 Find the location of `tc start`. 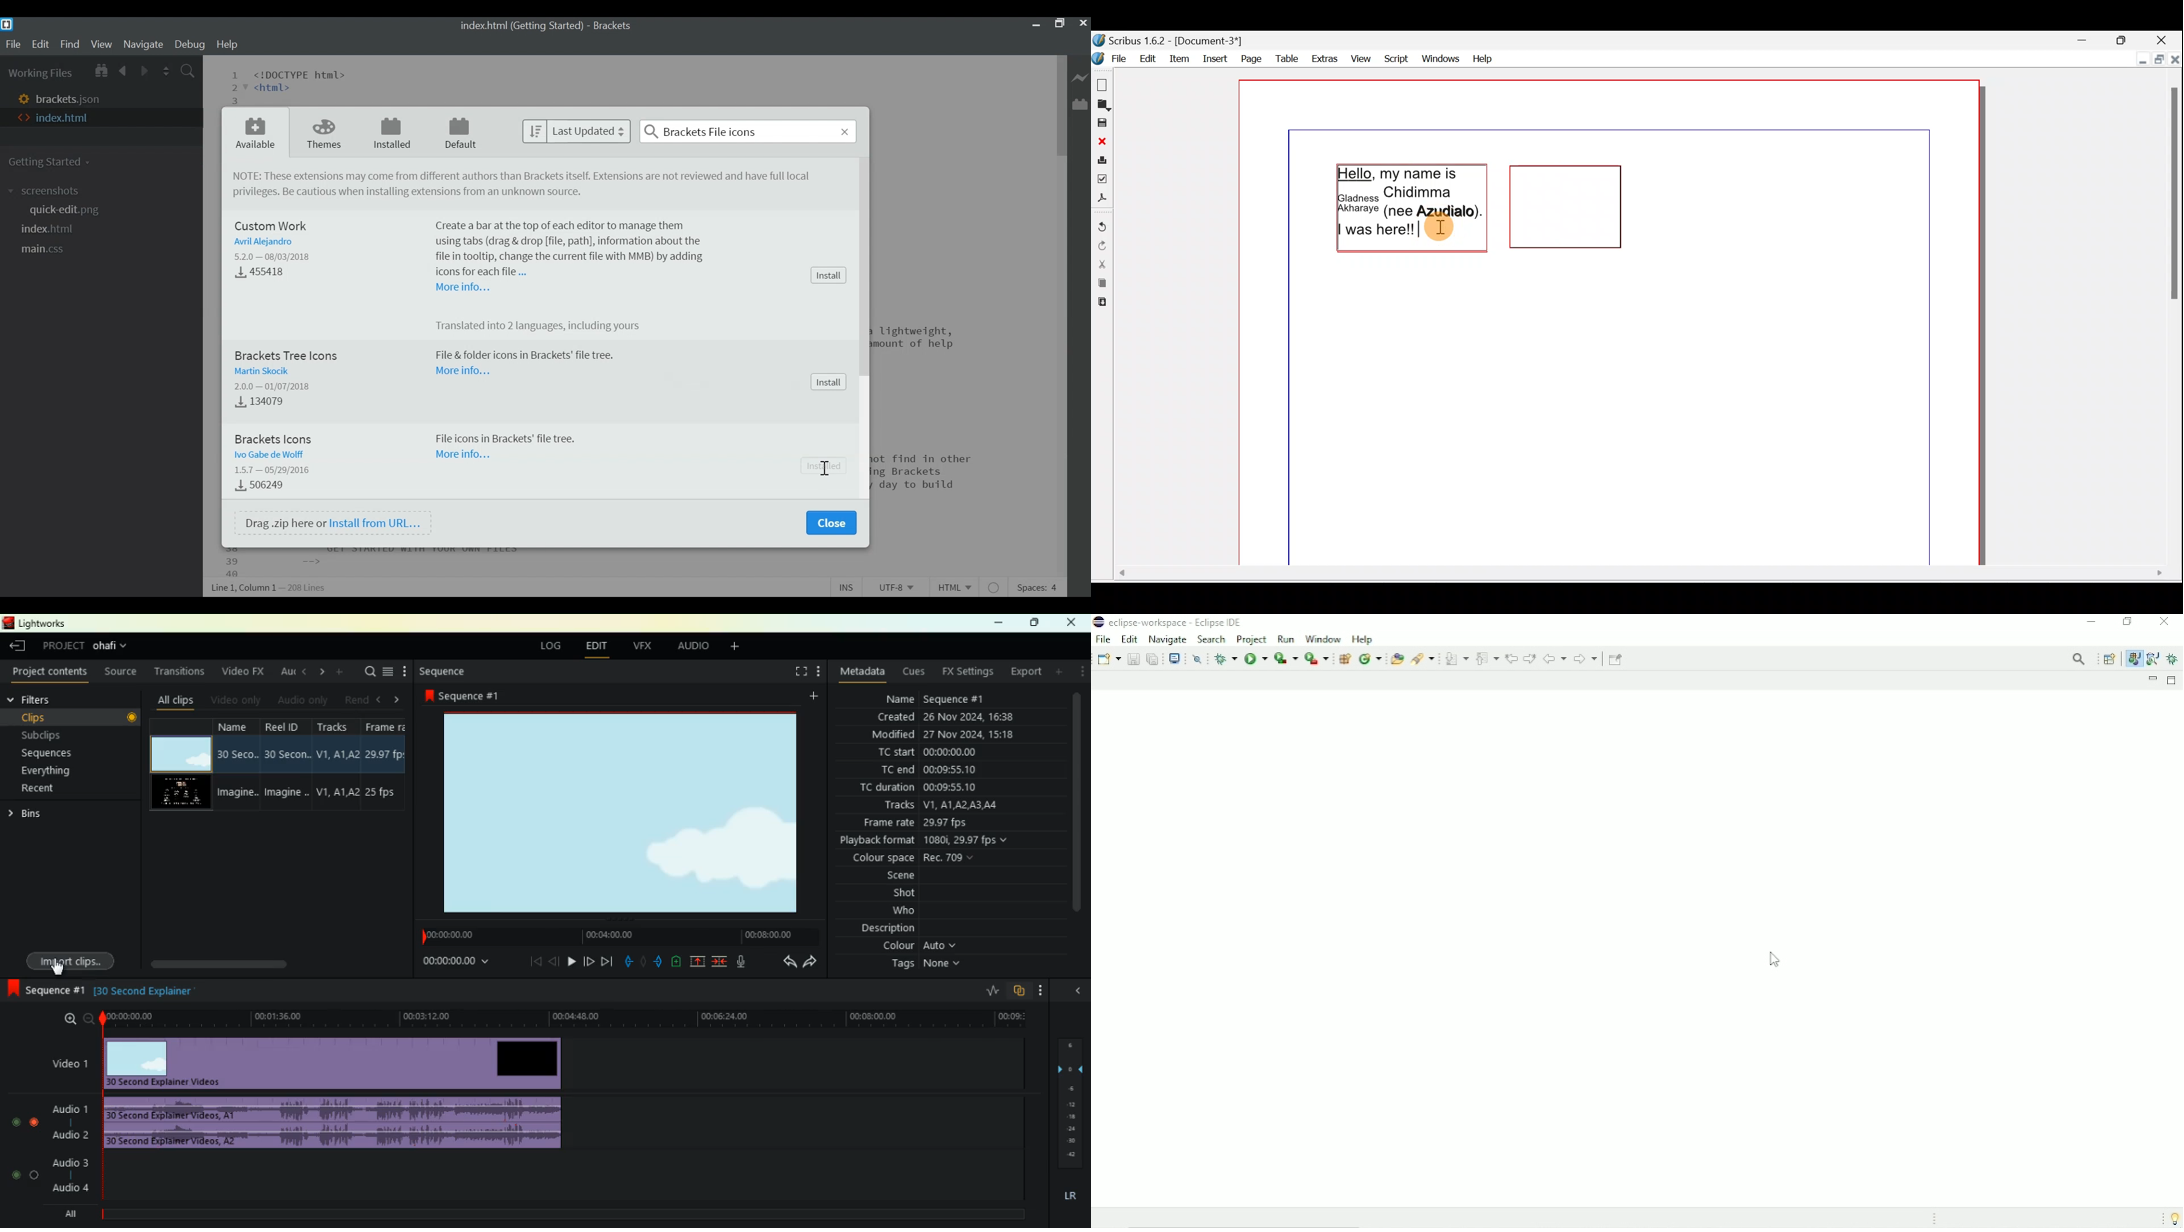

tc start is located at coordinates (948, 751).